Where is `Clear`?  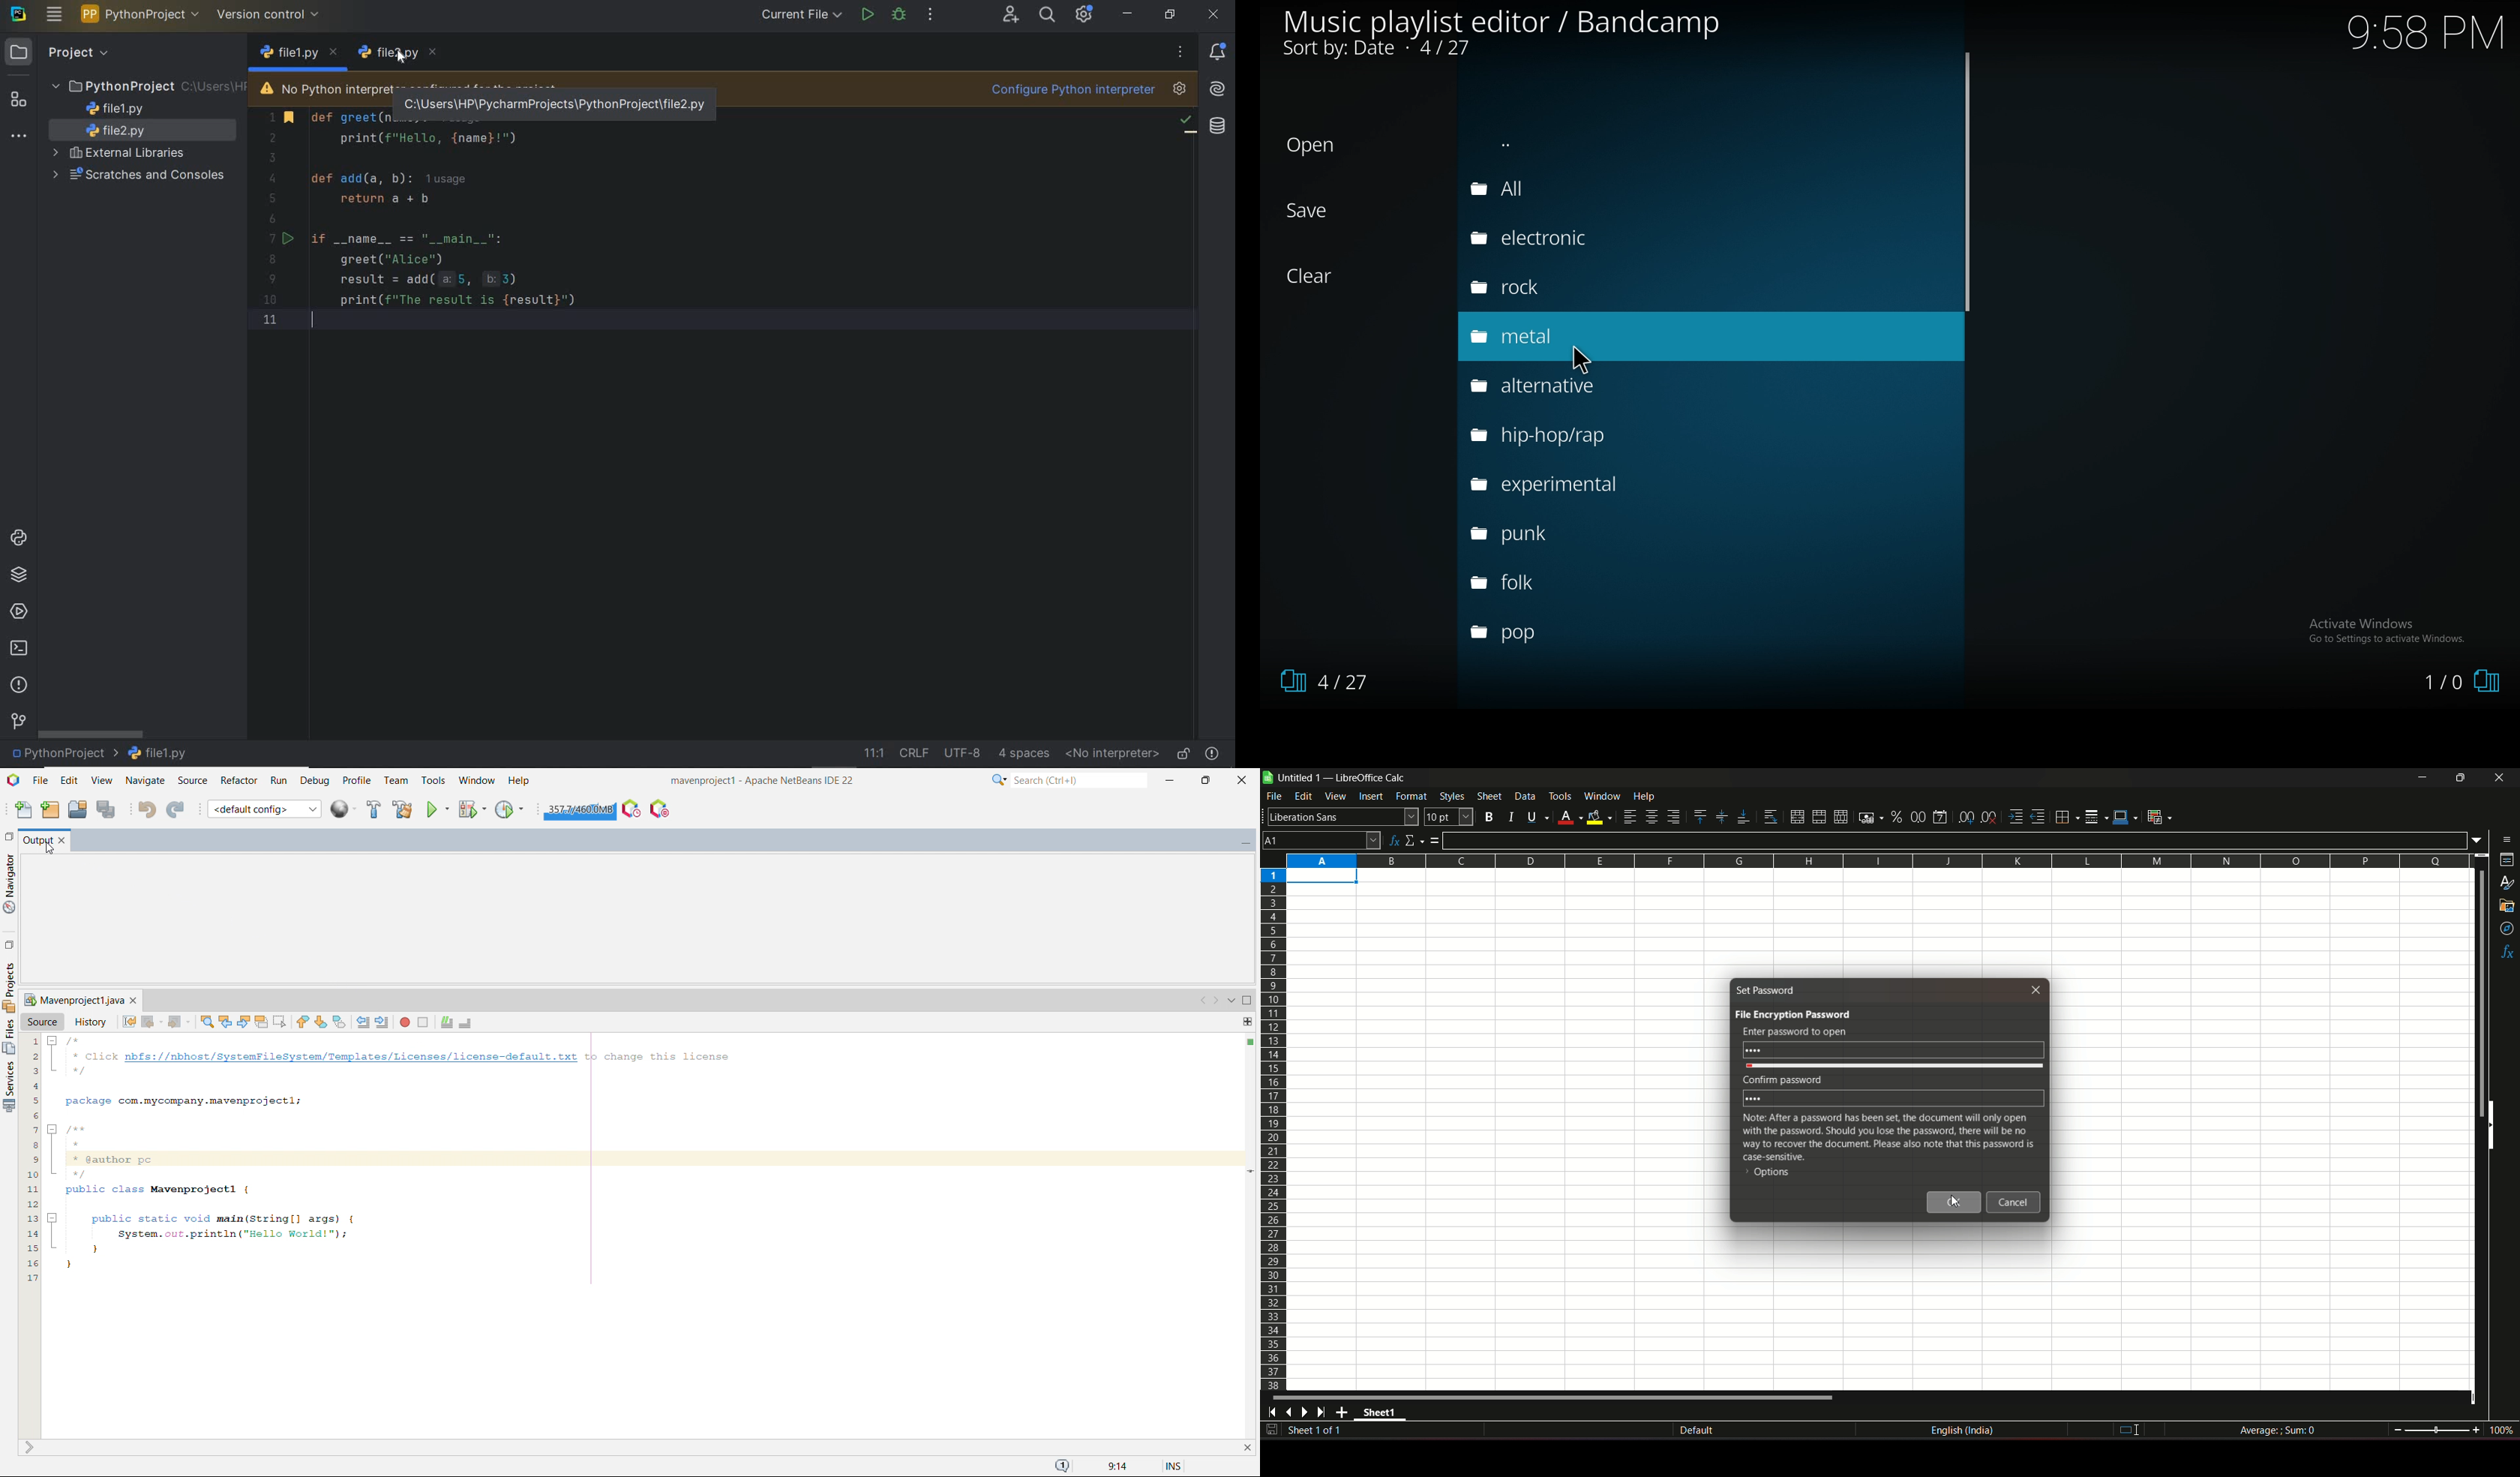 Clear is located at coordinates (1317, 276).